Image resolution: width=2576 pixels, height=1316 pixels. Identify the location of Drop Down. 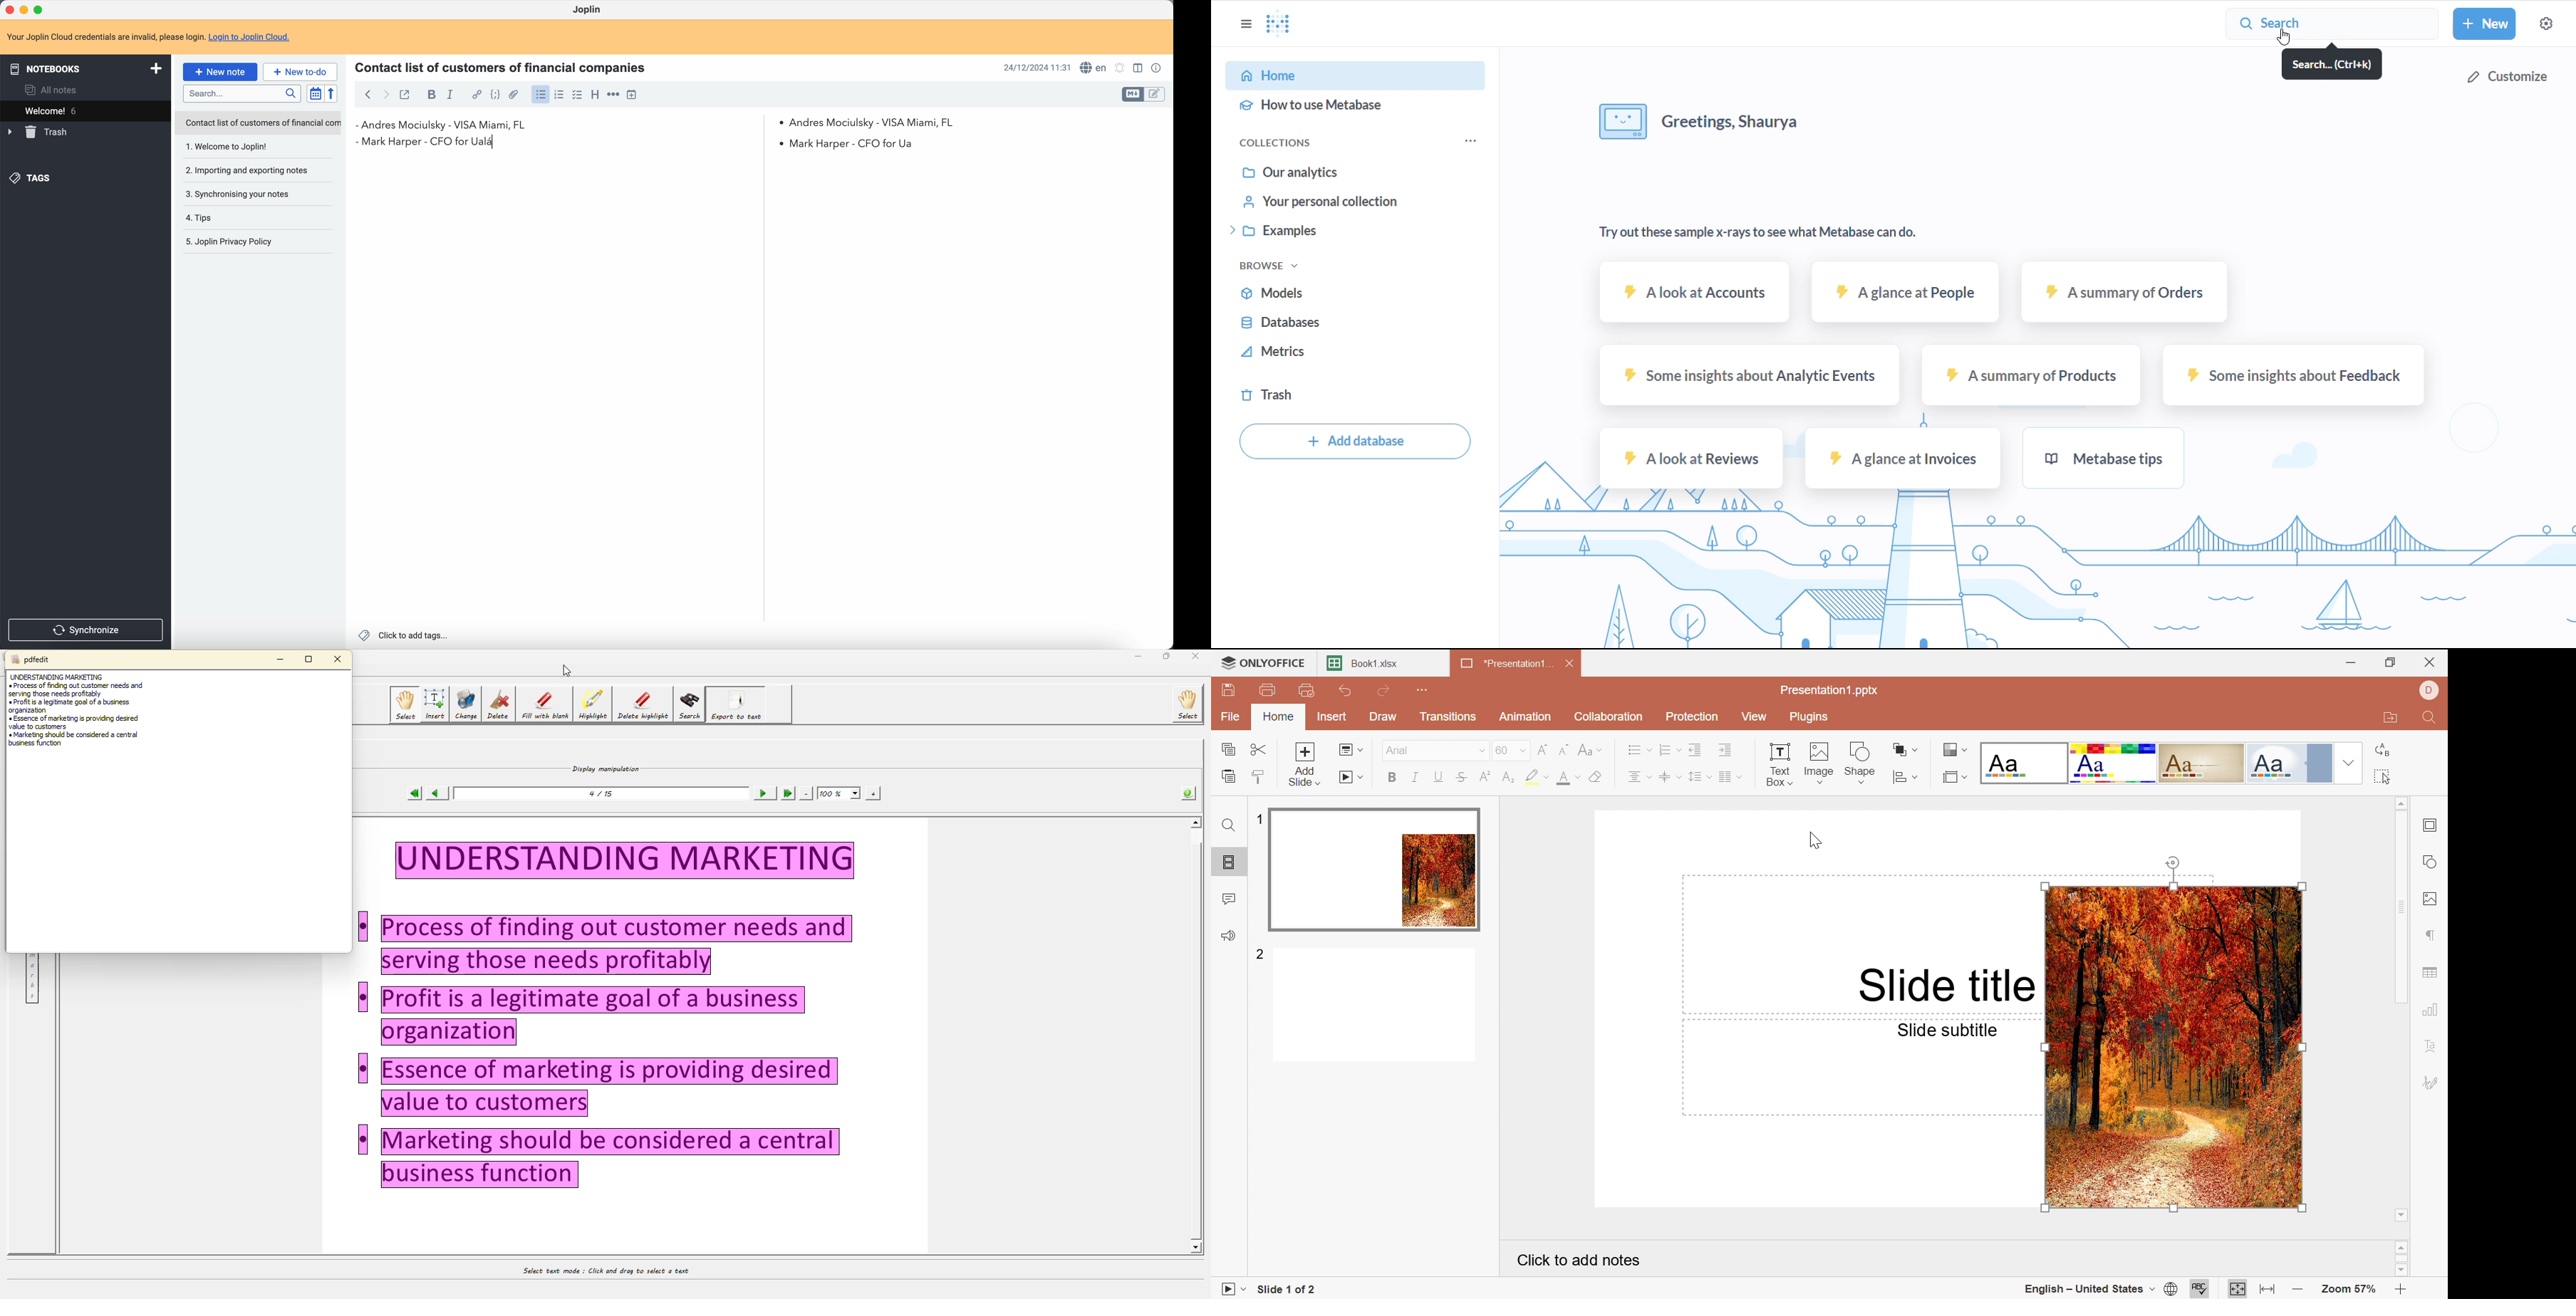
(2349, 763).